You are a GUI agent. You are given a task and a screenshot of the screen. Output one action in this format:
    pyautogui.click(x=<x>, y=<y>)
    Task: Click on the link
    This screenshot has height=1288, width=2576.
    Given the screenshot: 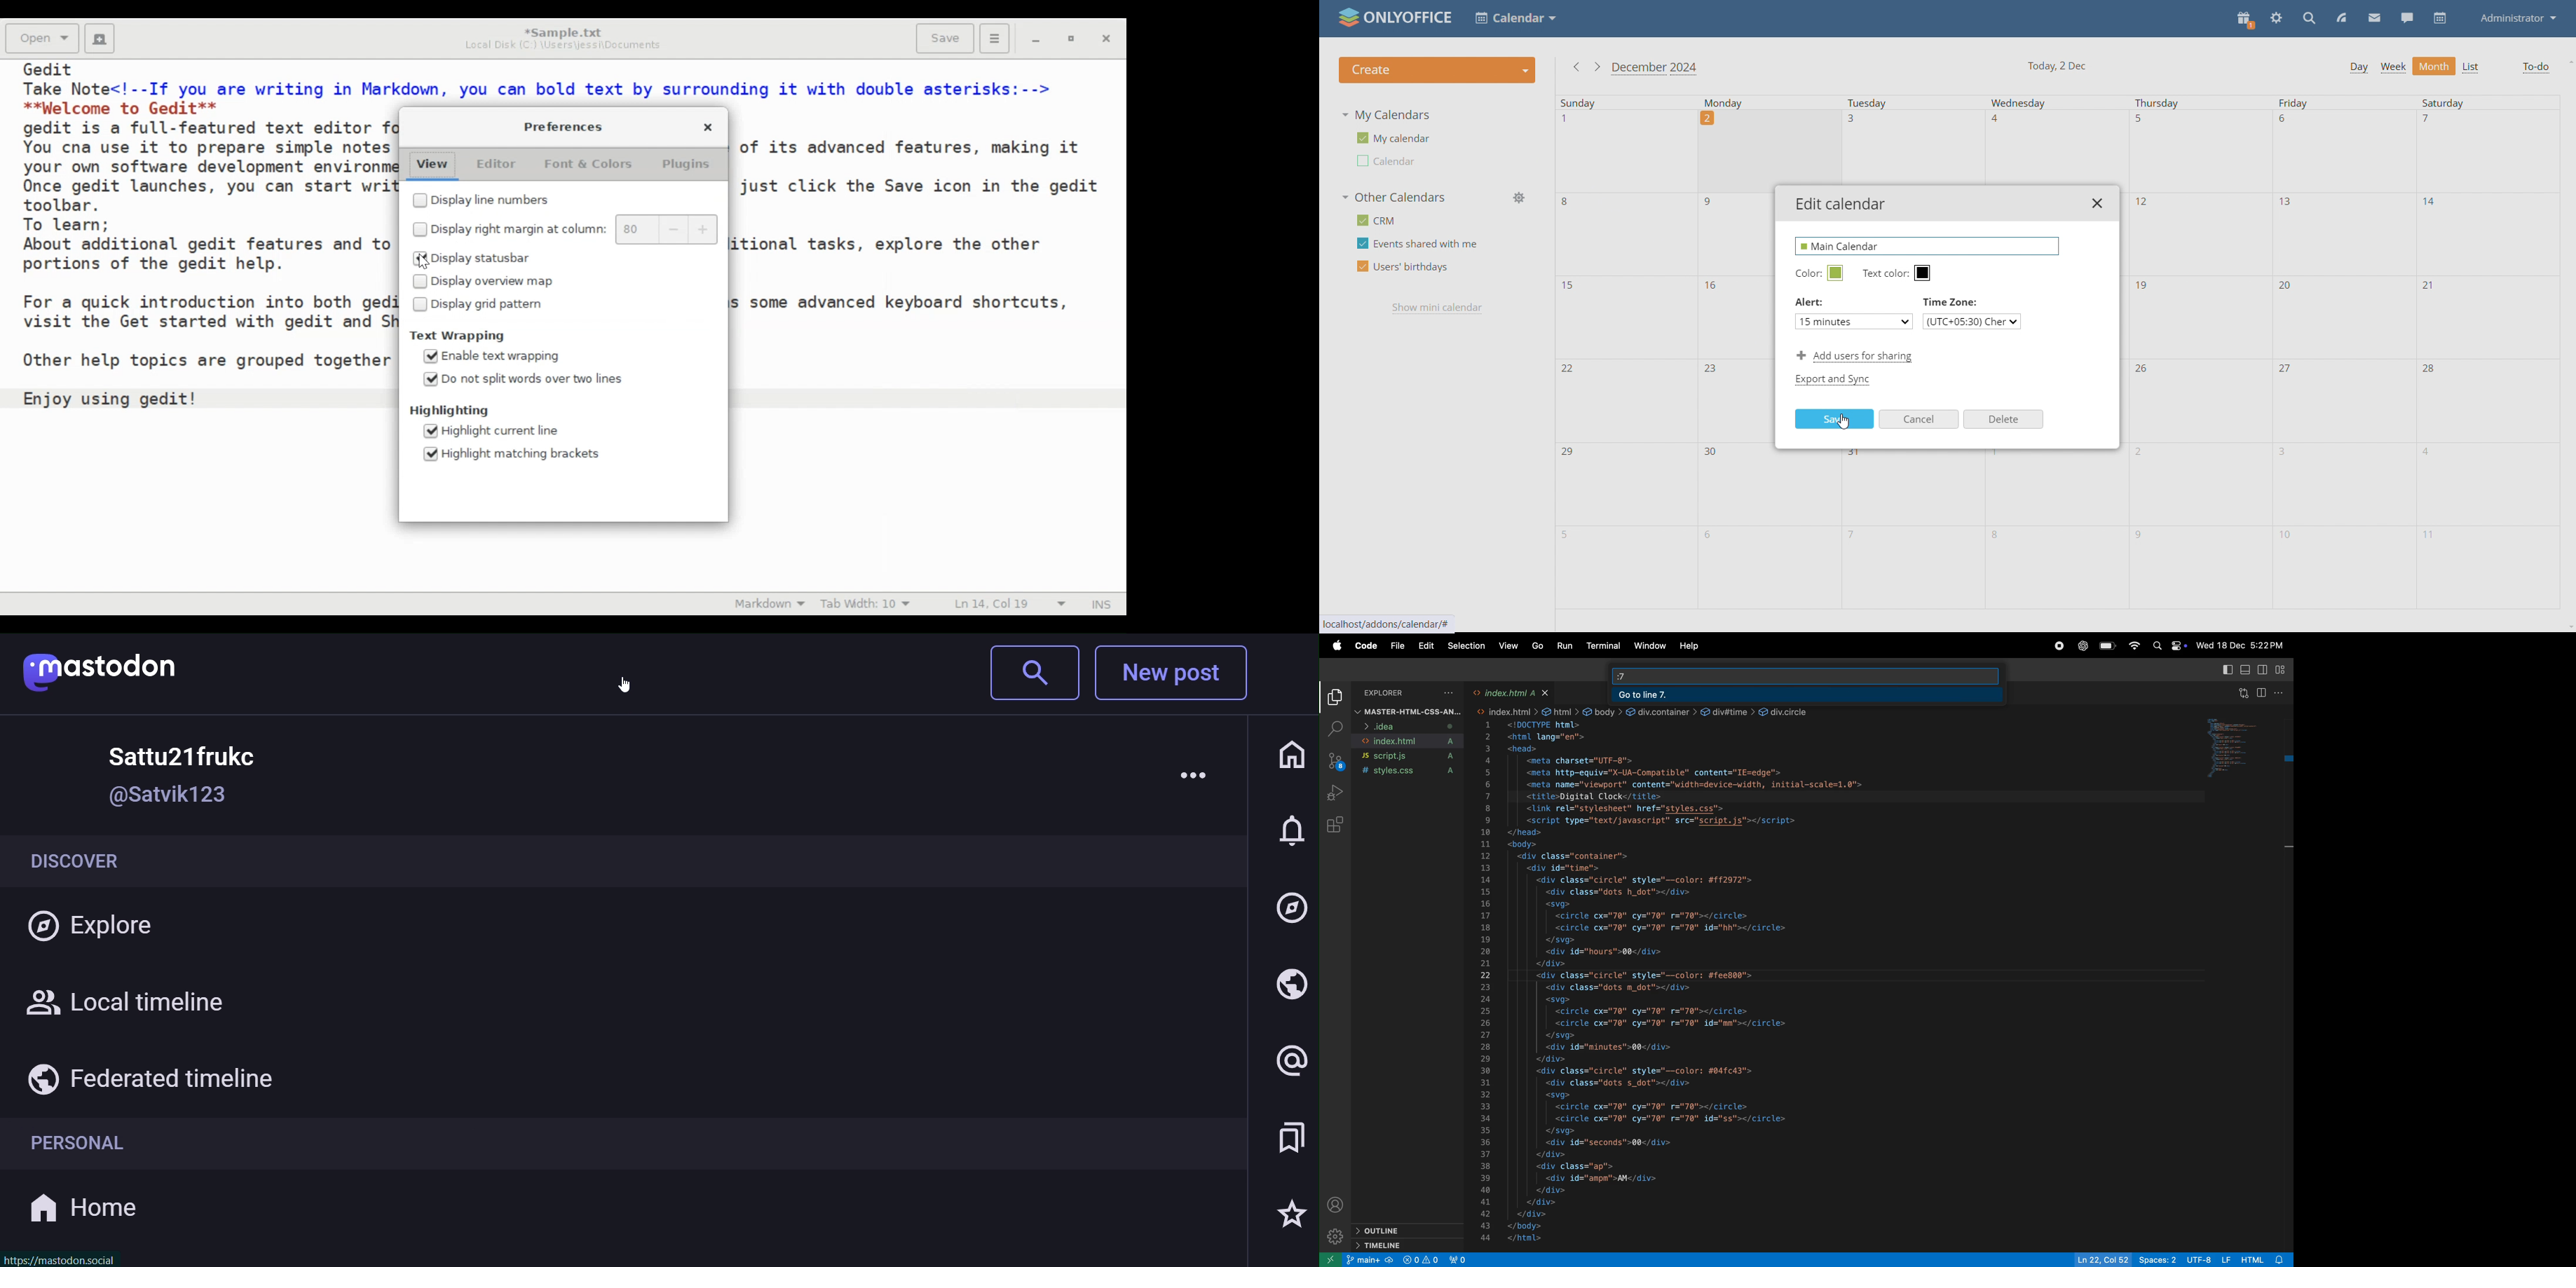 What is the action you would take?
    pyautogui.click(x=1728, y=710)
    